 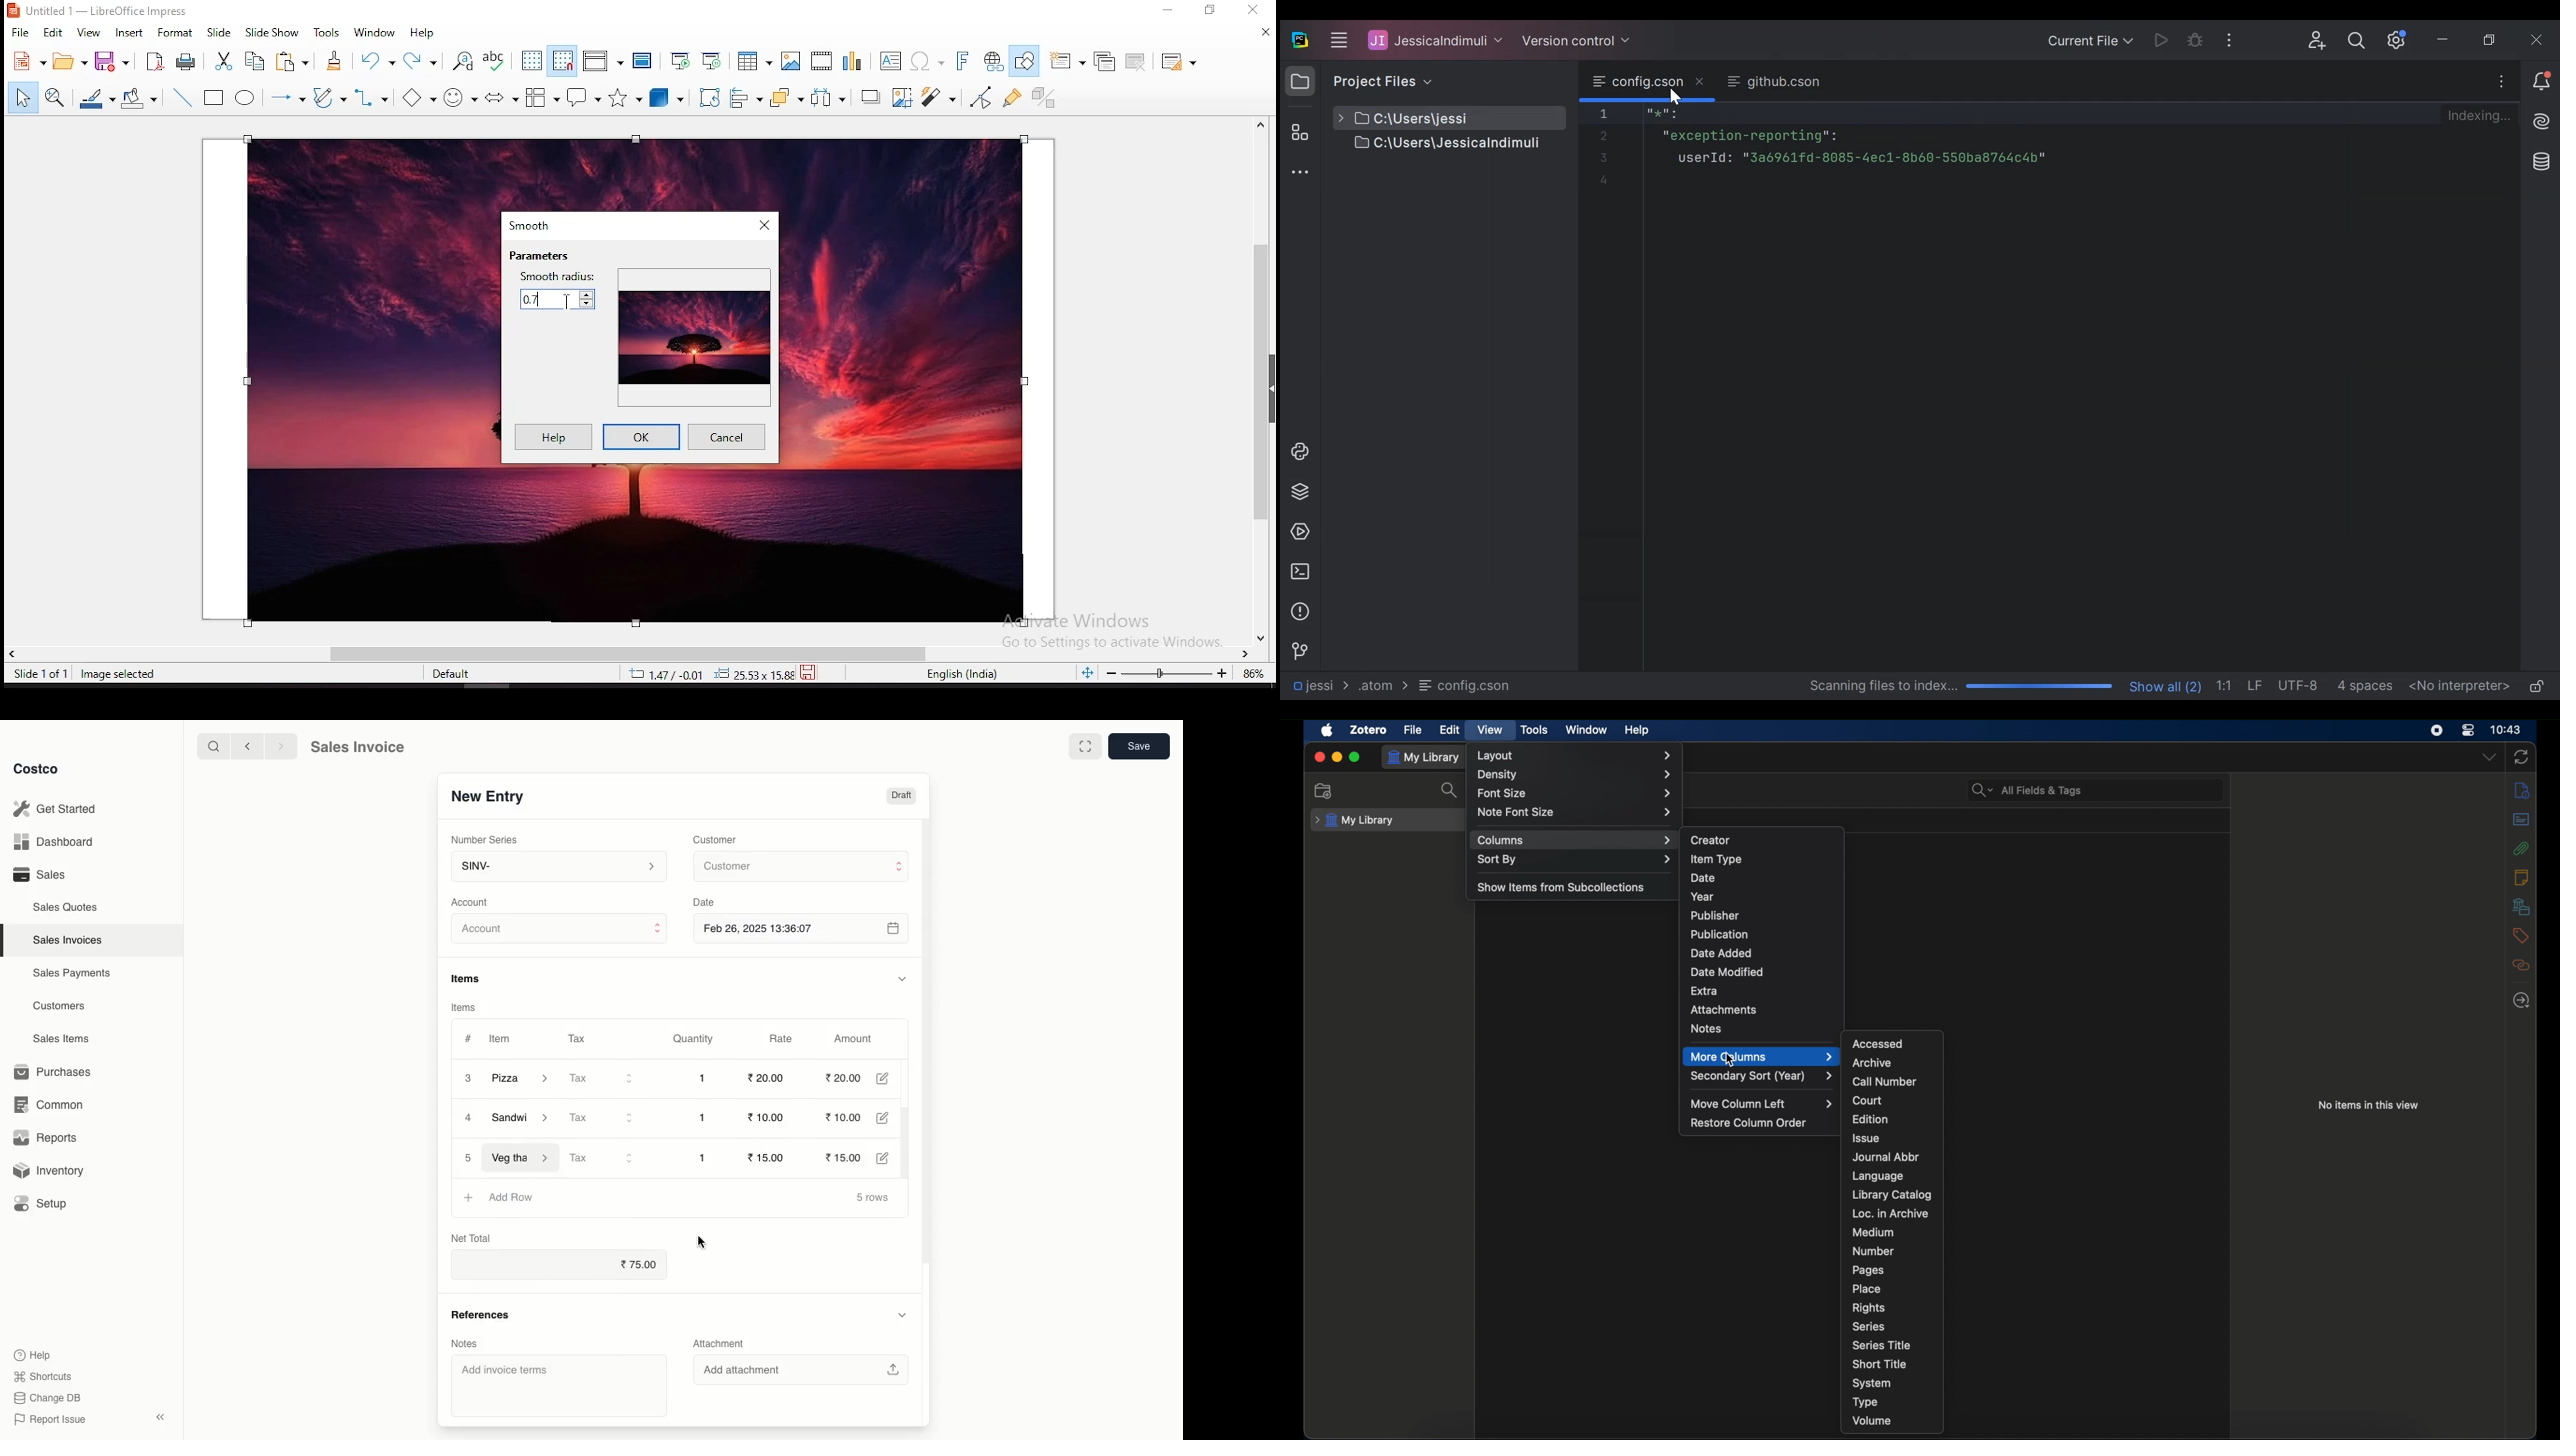 I want to click on Report Issue, so click(x=47, y=1419).